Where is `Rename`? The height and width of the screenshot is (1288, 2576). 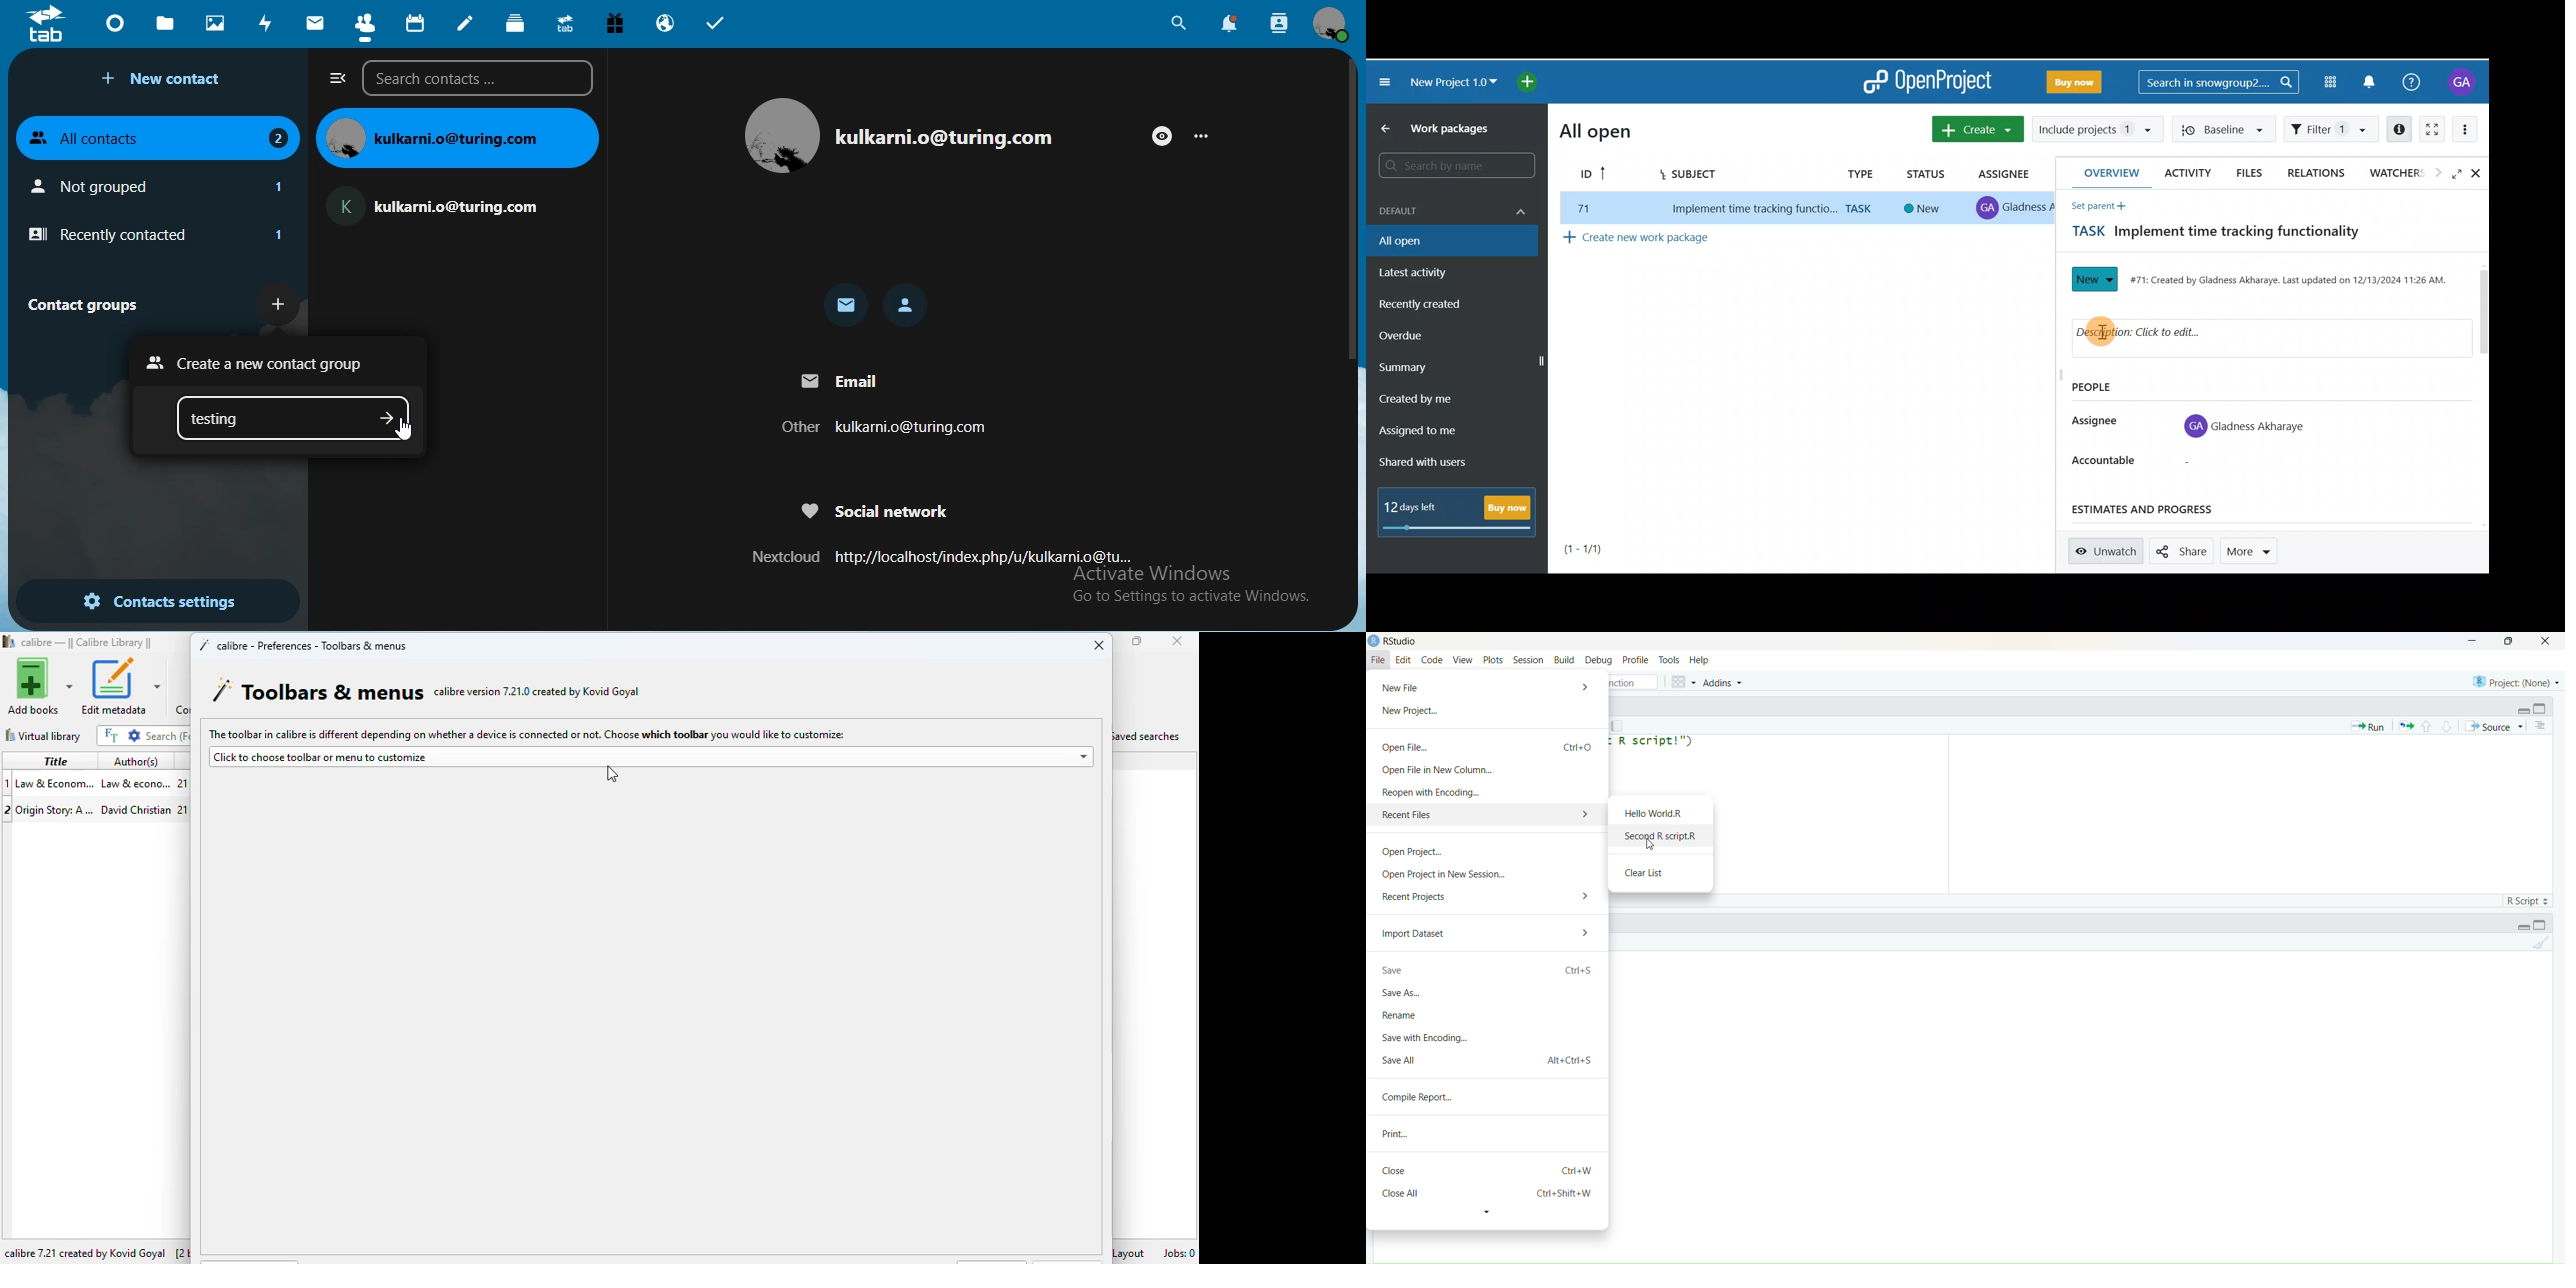
Rename is located at coordinates (1405, 1015).